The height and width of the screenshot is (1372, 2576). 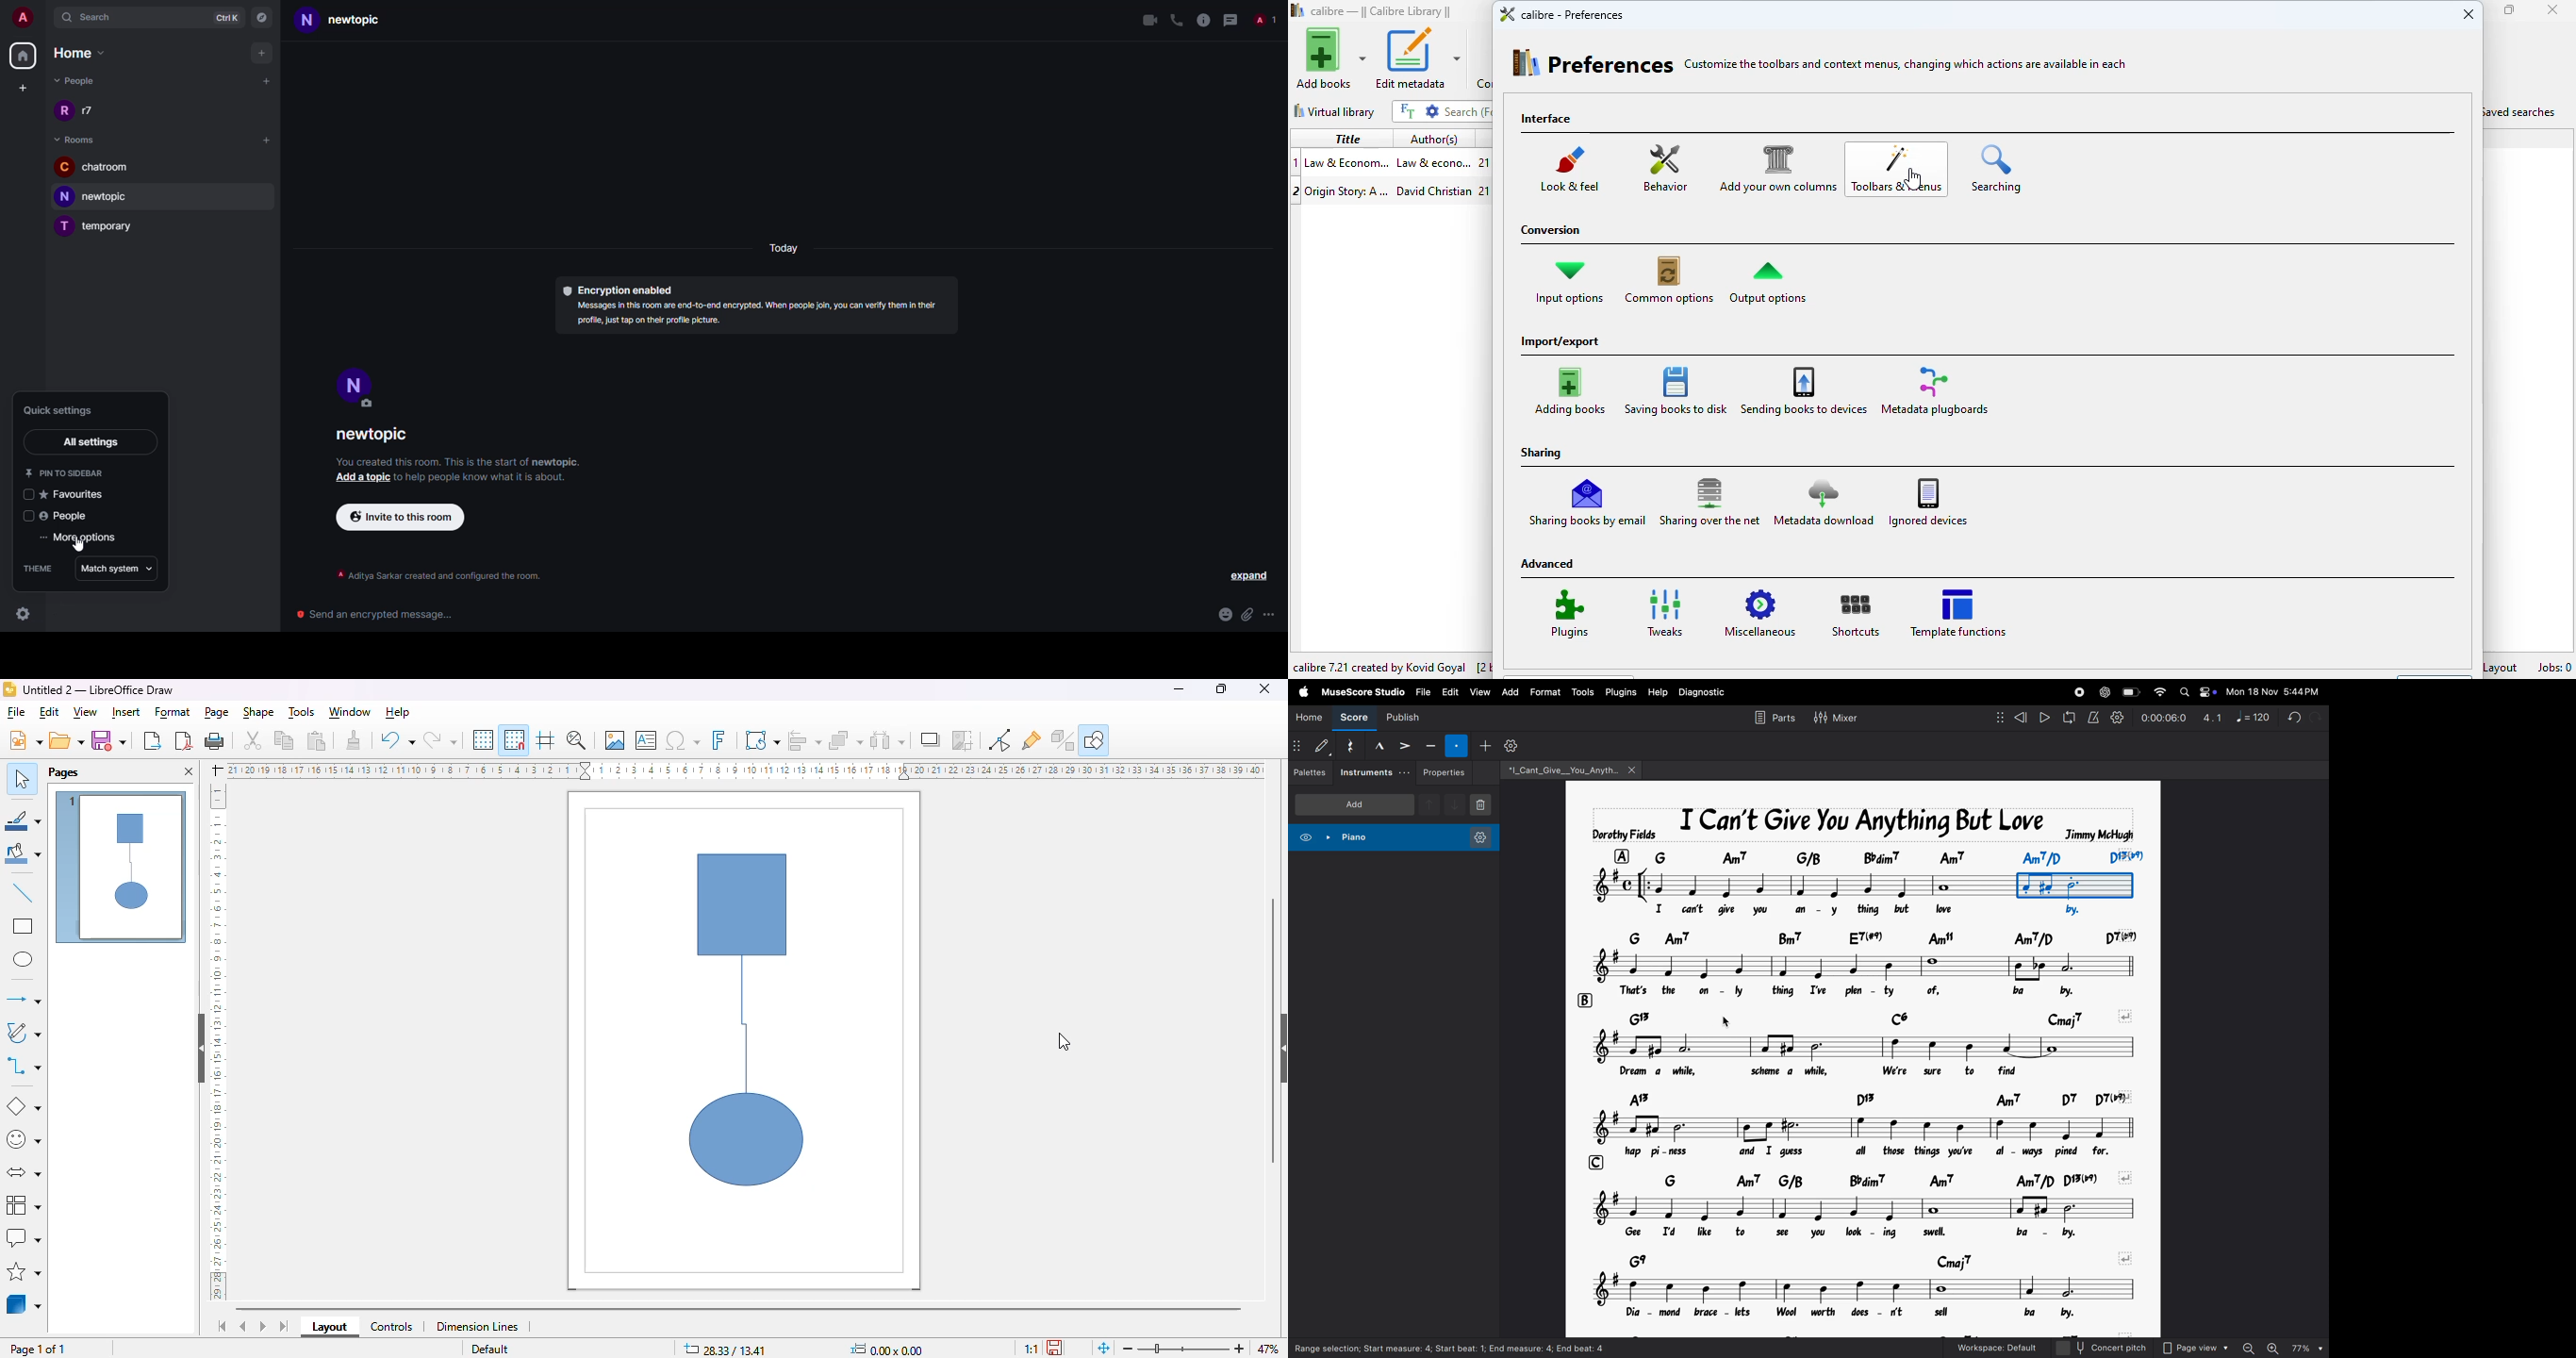 I want to click on insert line, so click(x=24, y=892).